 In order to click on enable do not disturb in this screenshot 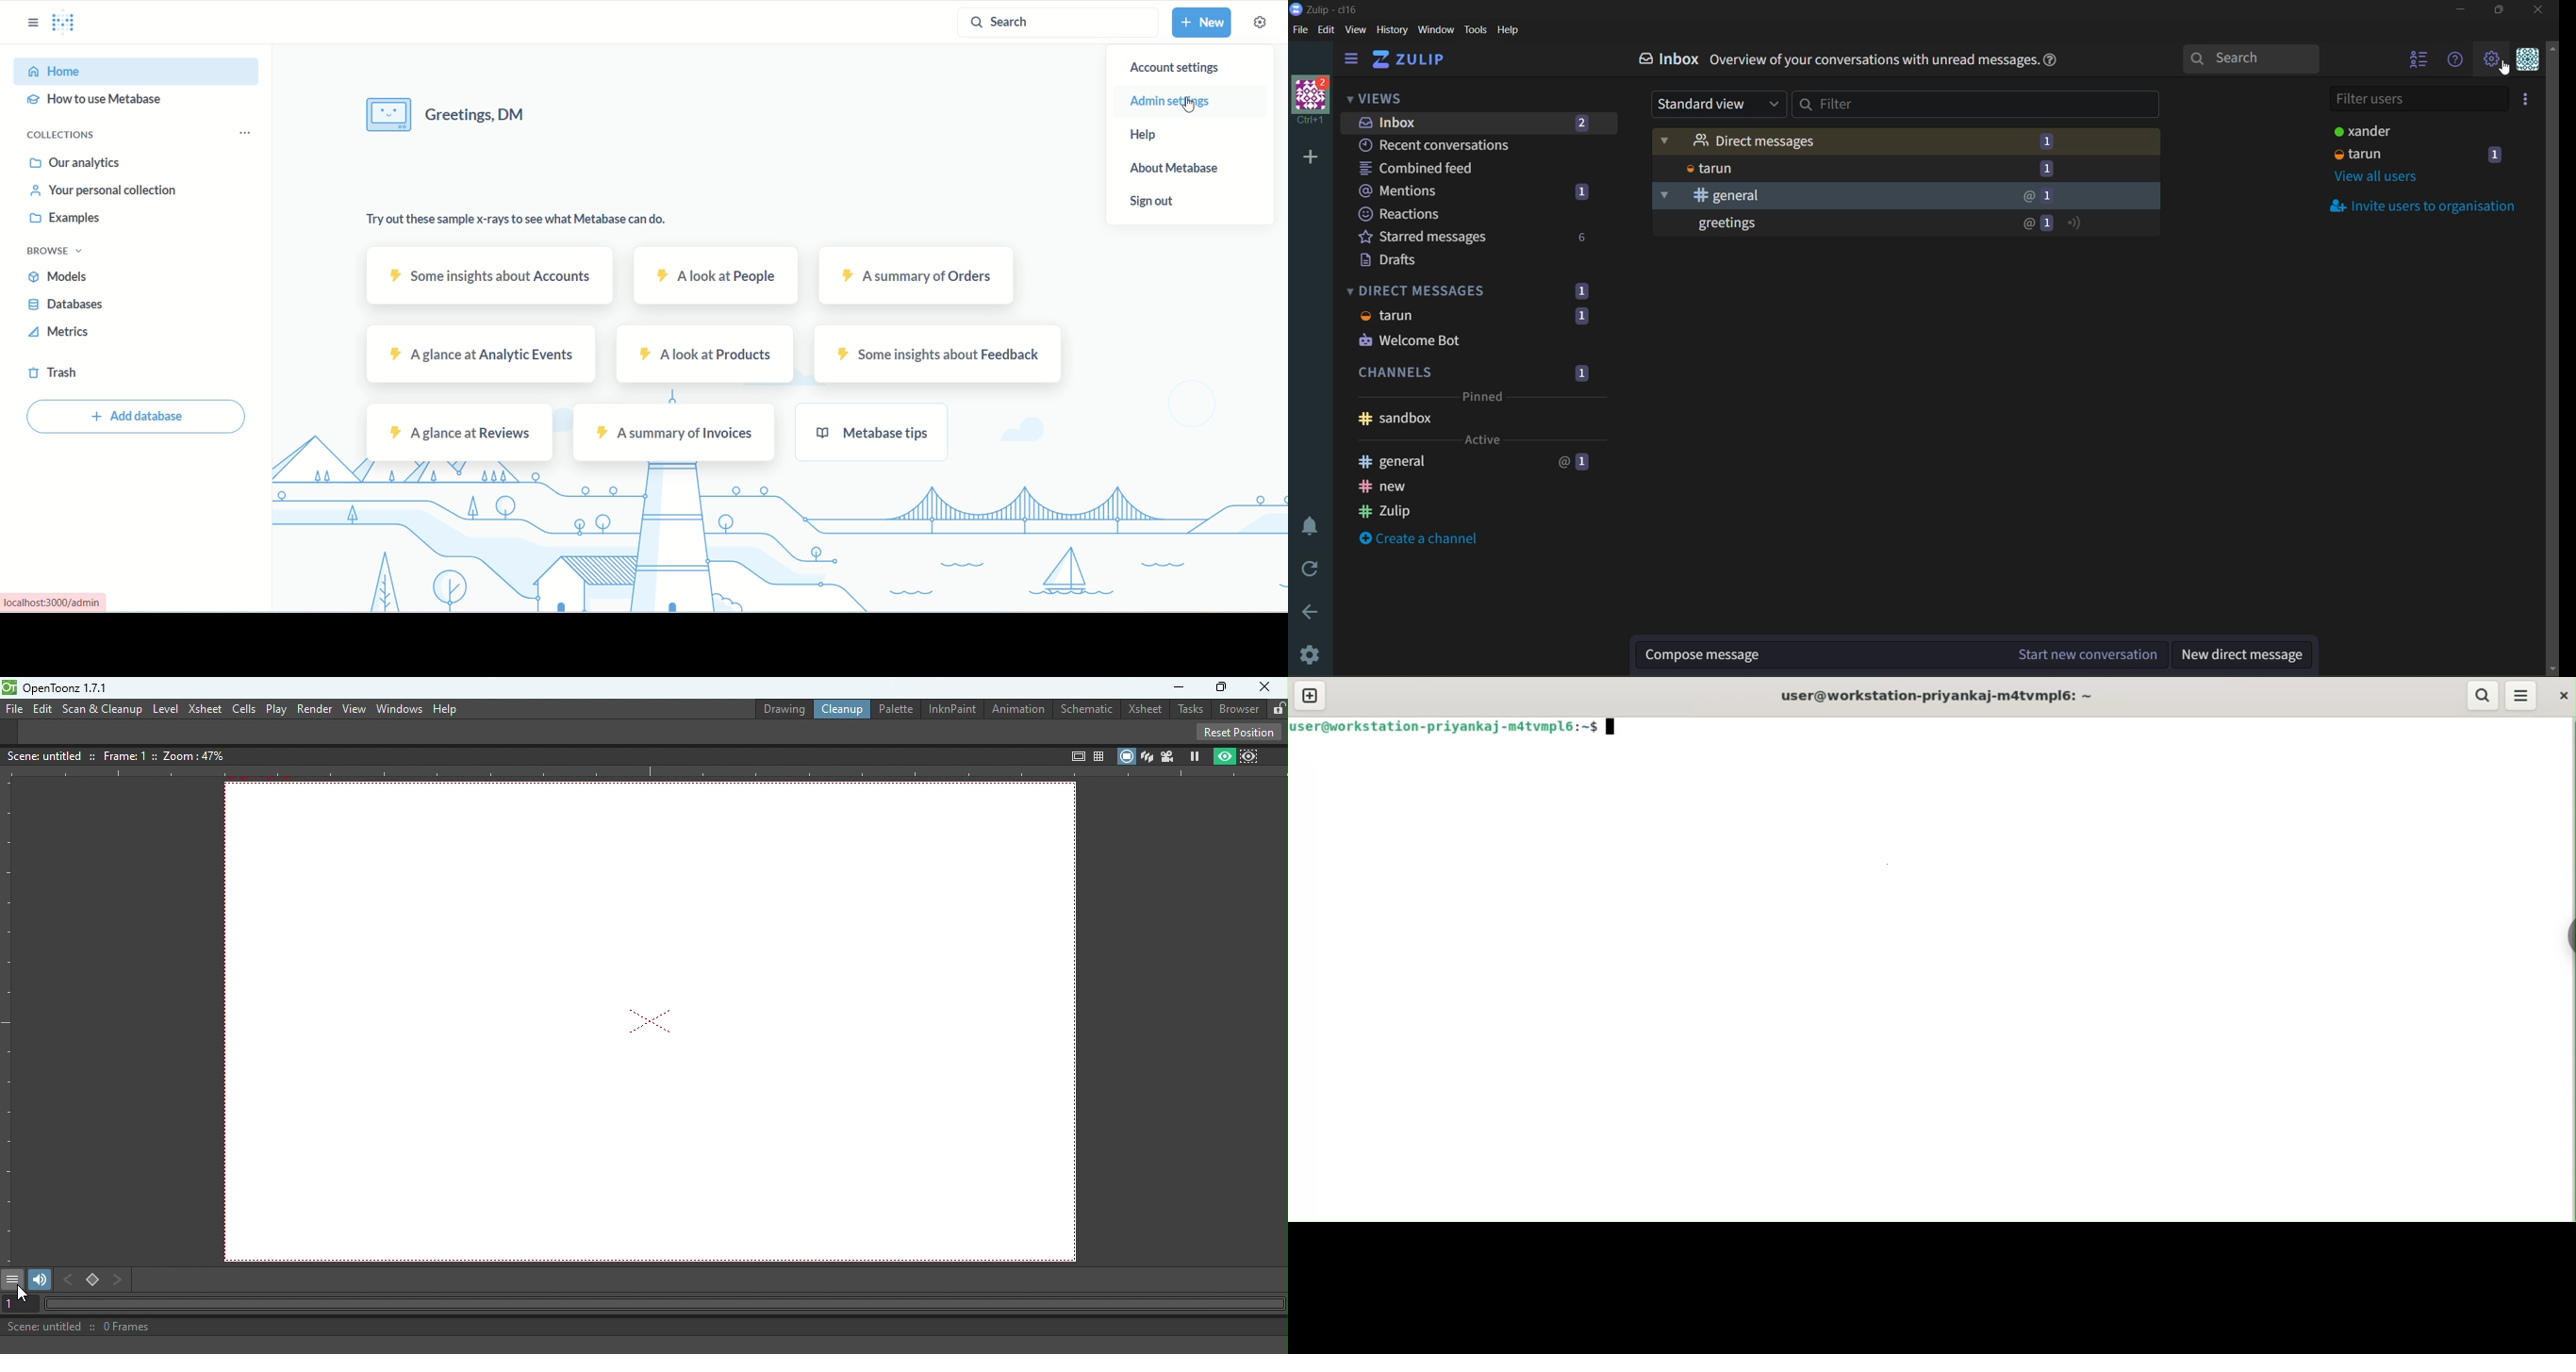, I will do `click(1311, 522)`.